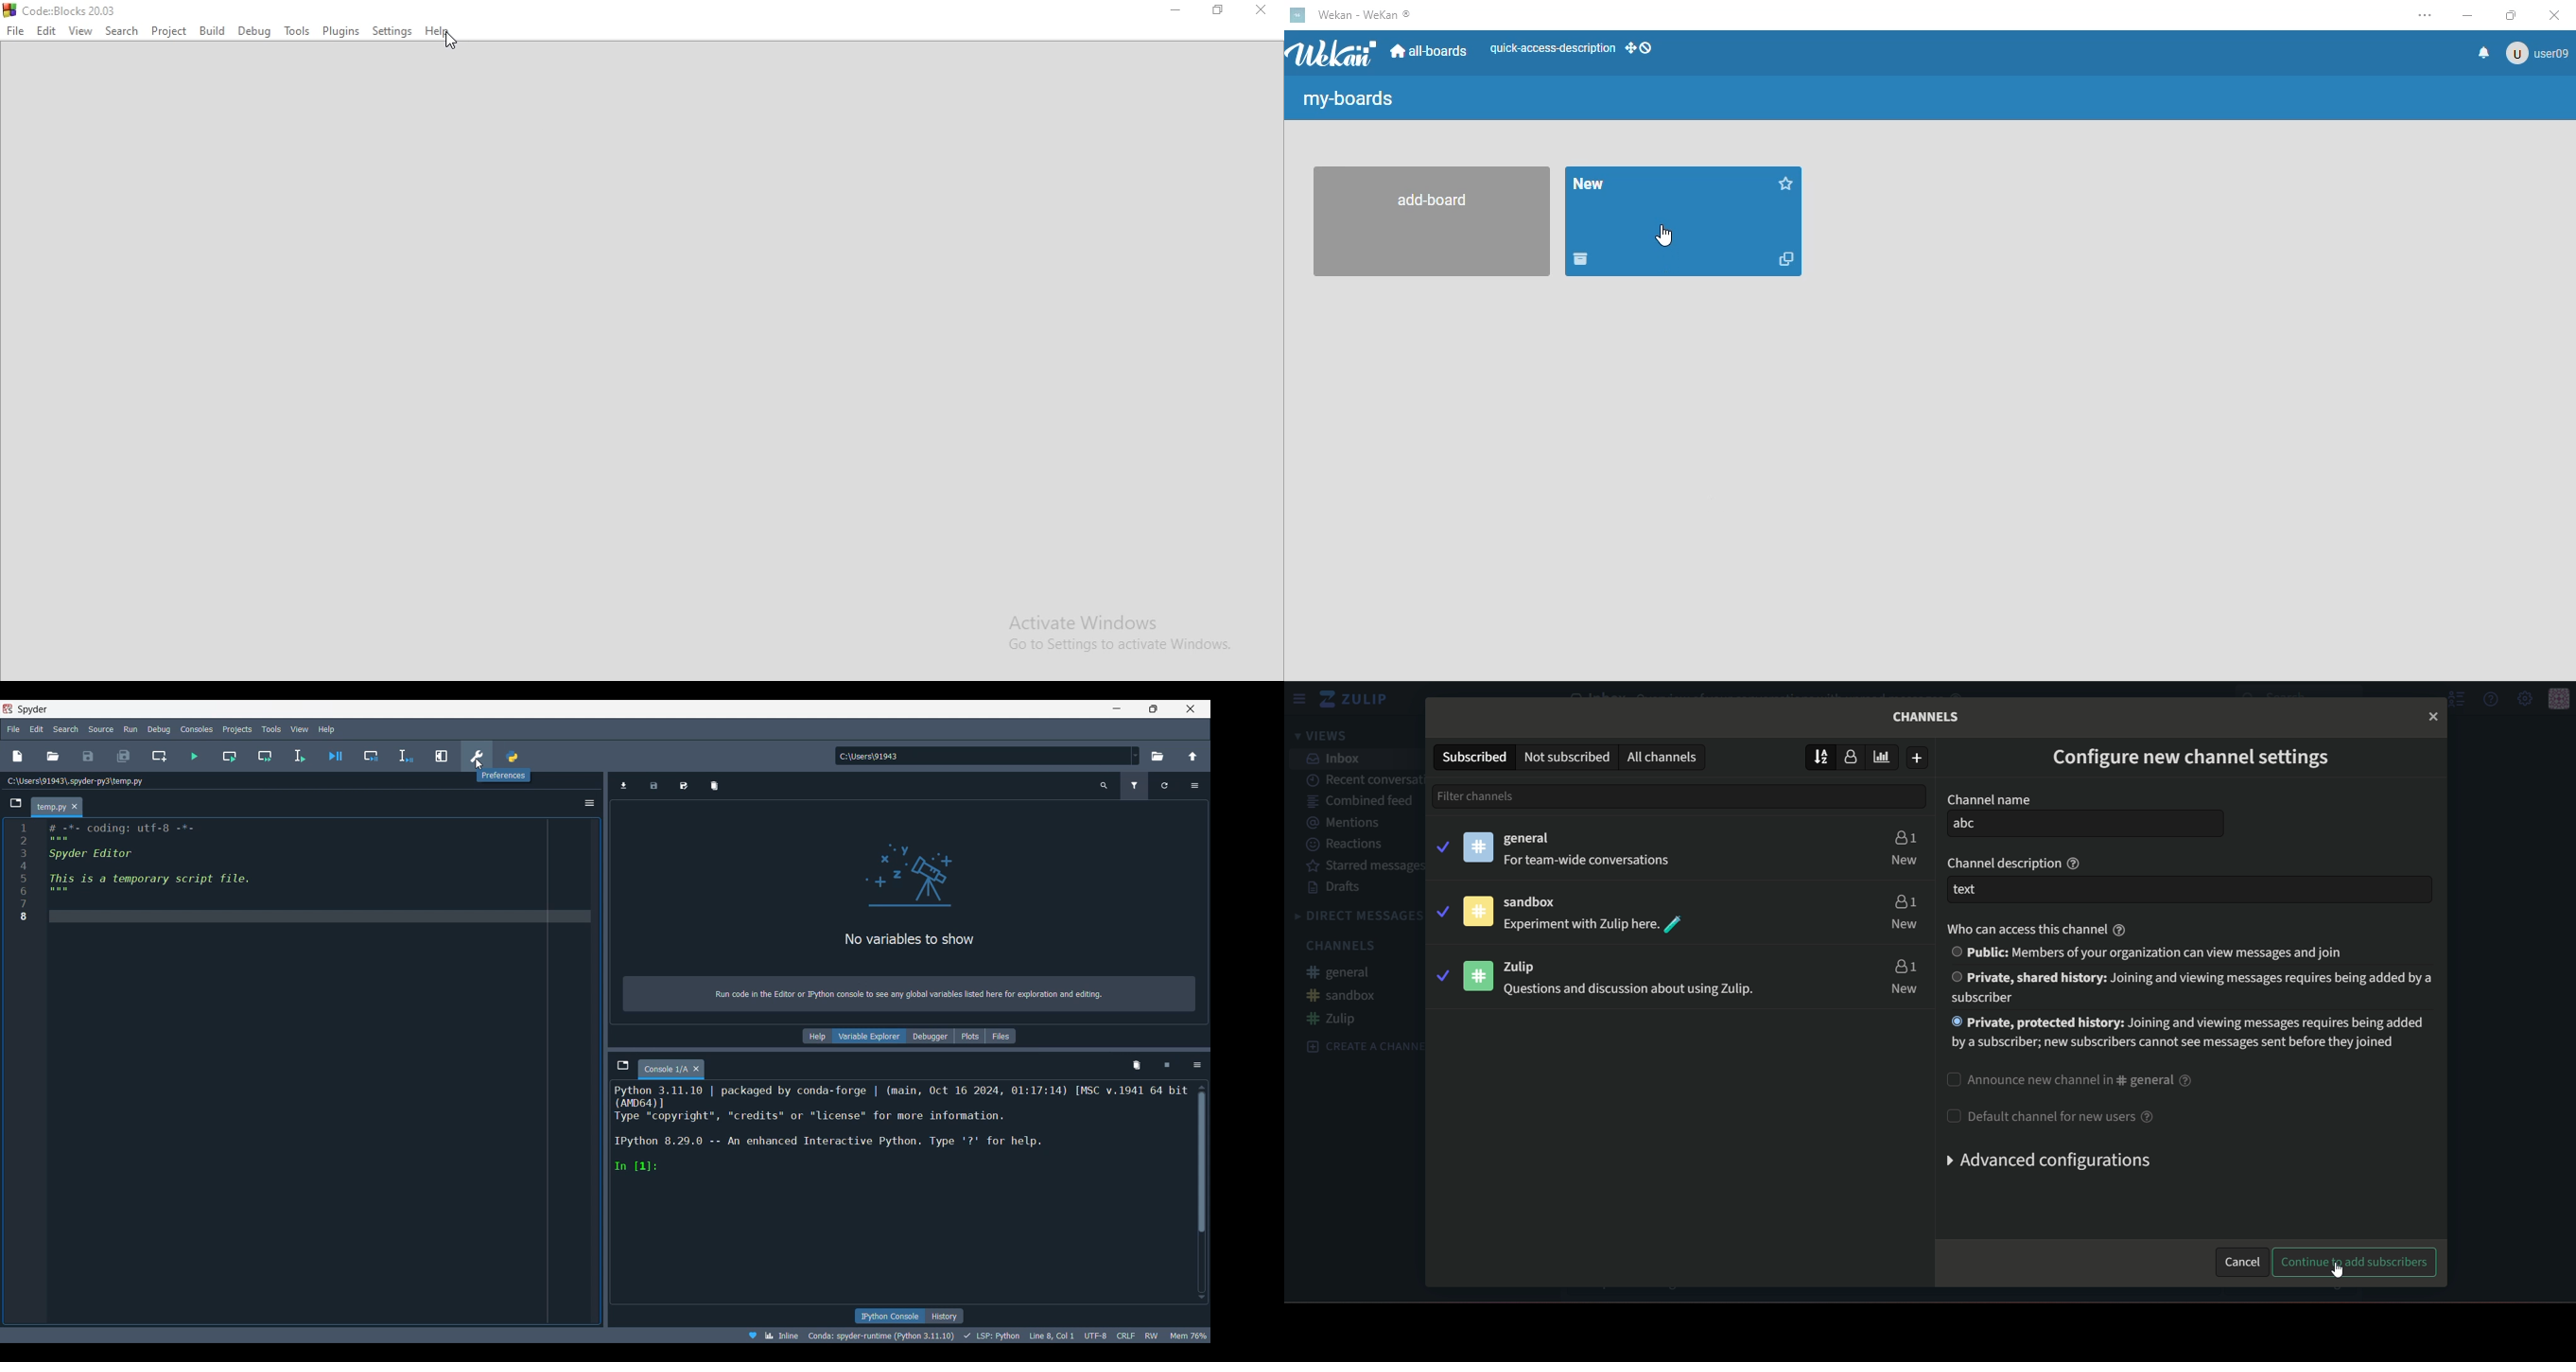 The width and height of the screenshot is (2576, 1372). I want to click on crlf, so click(1124, 1336).